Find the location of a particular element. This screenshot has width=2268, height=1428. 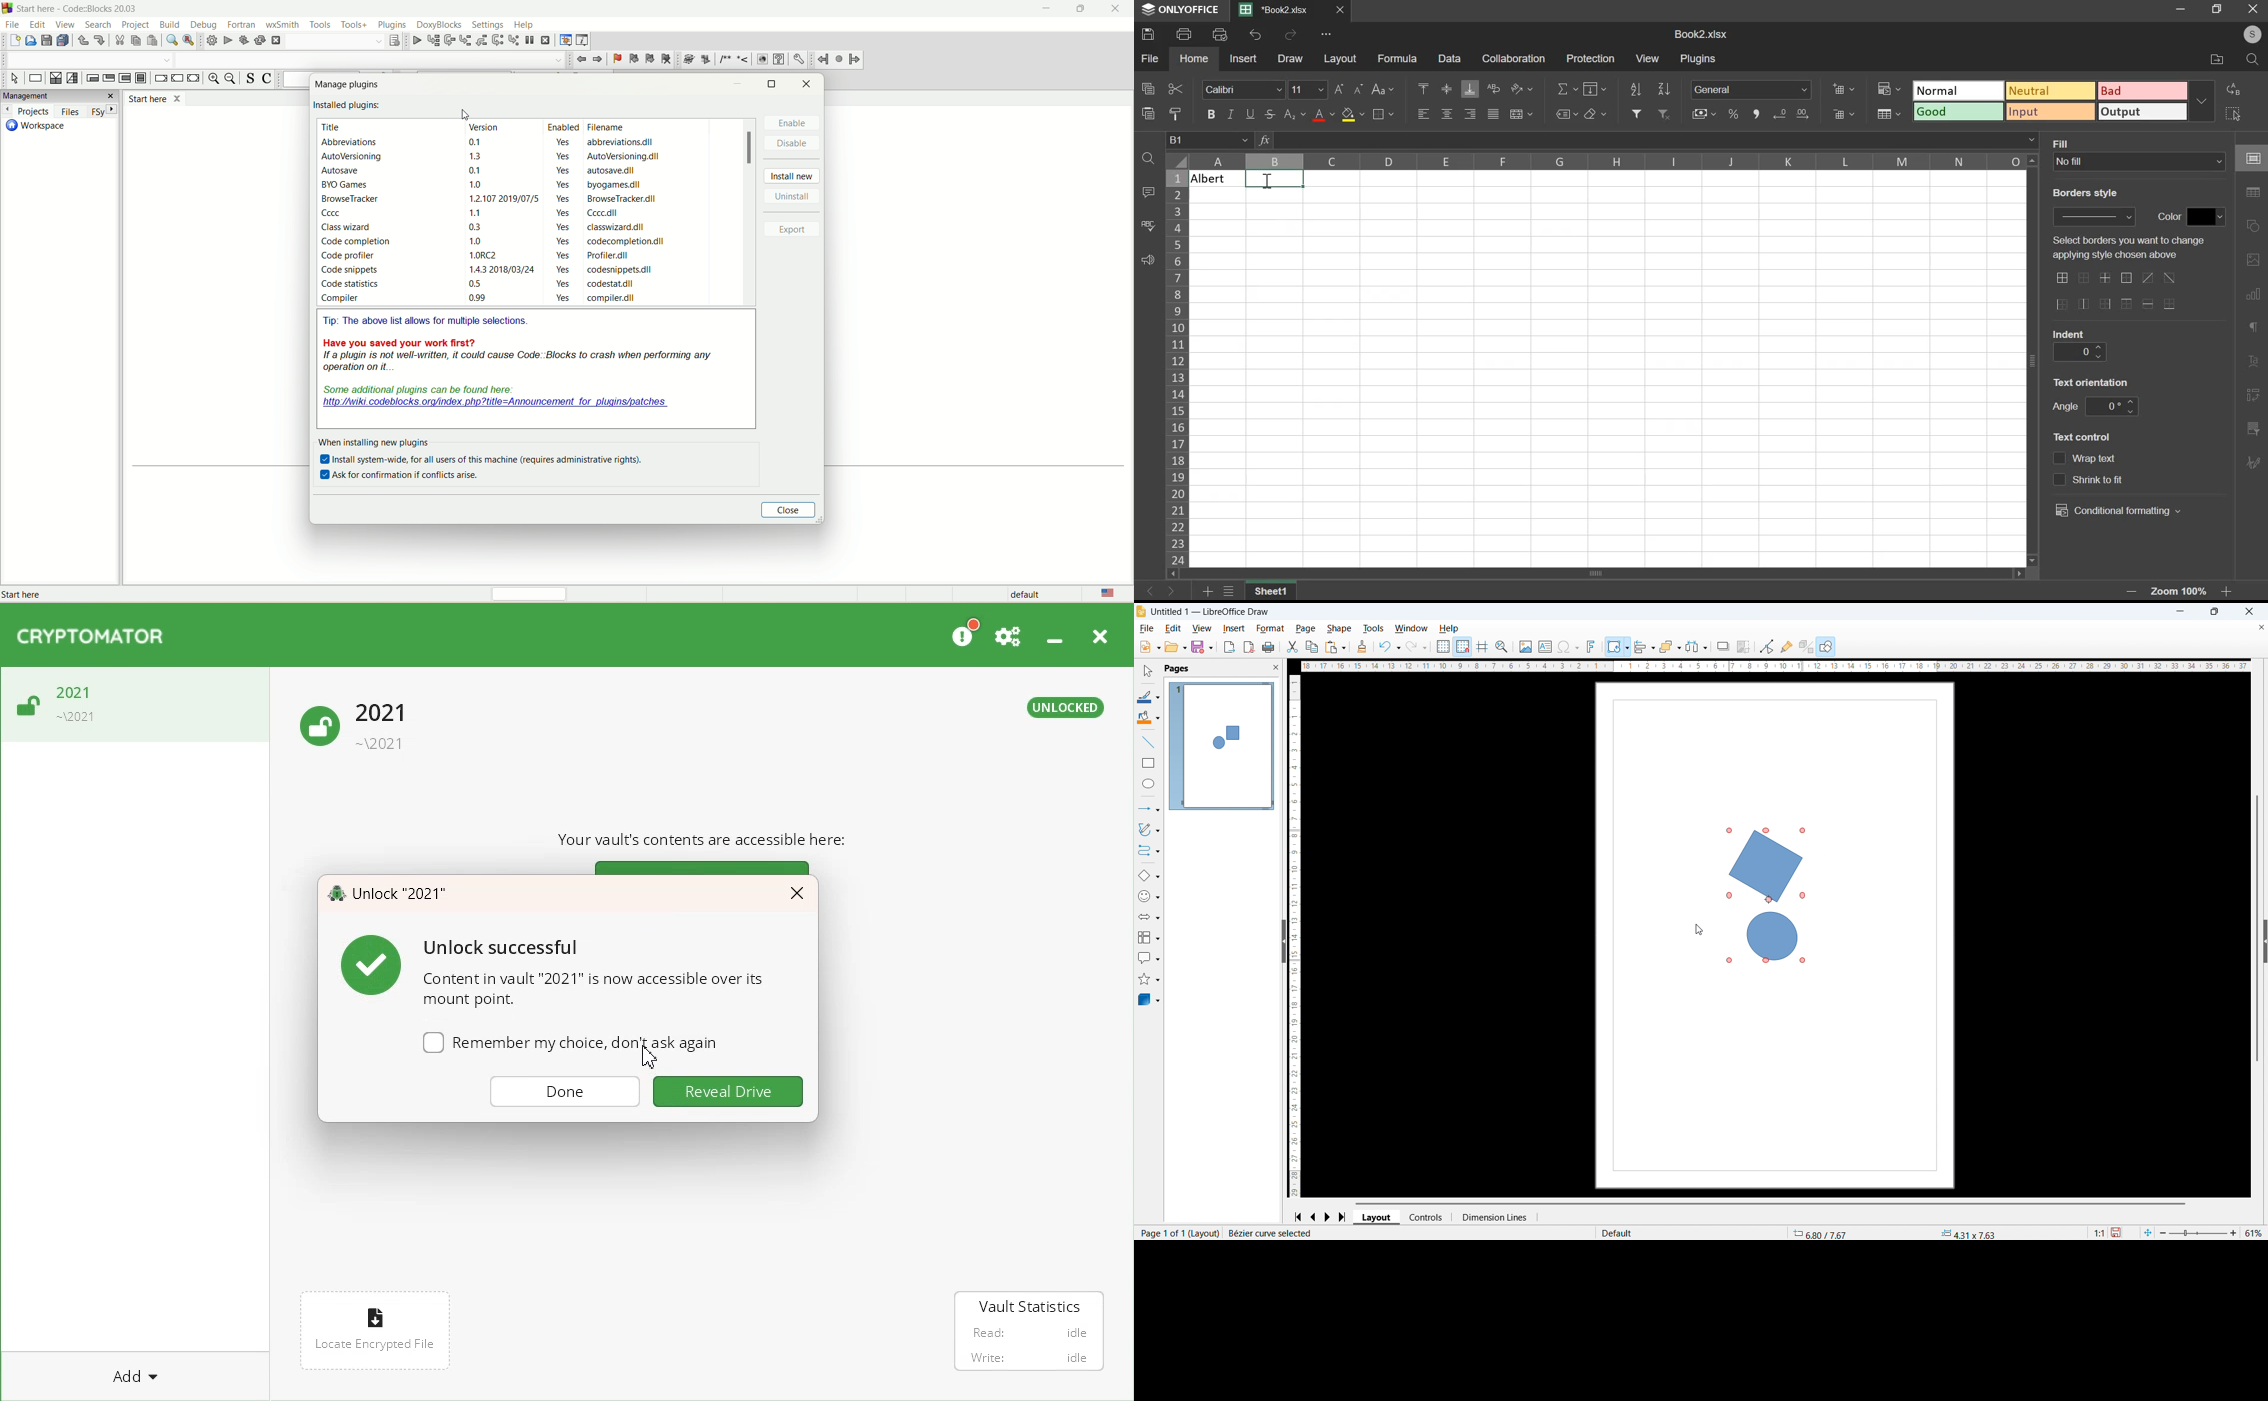

open  is located at coordinates (1175, 647).